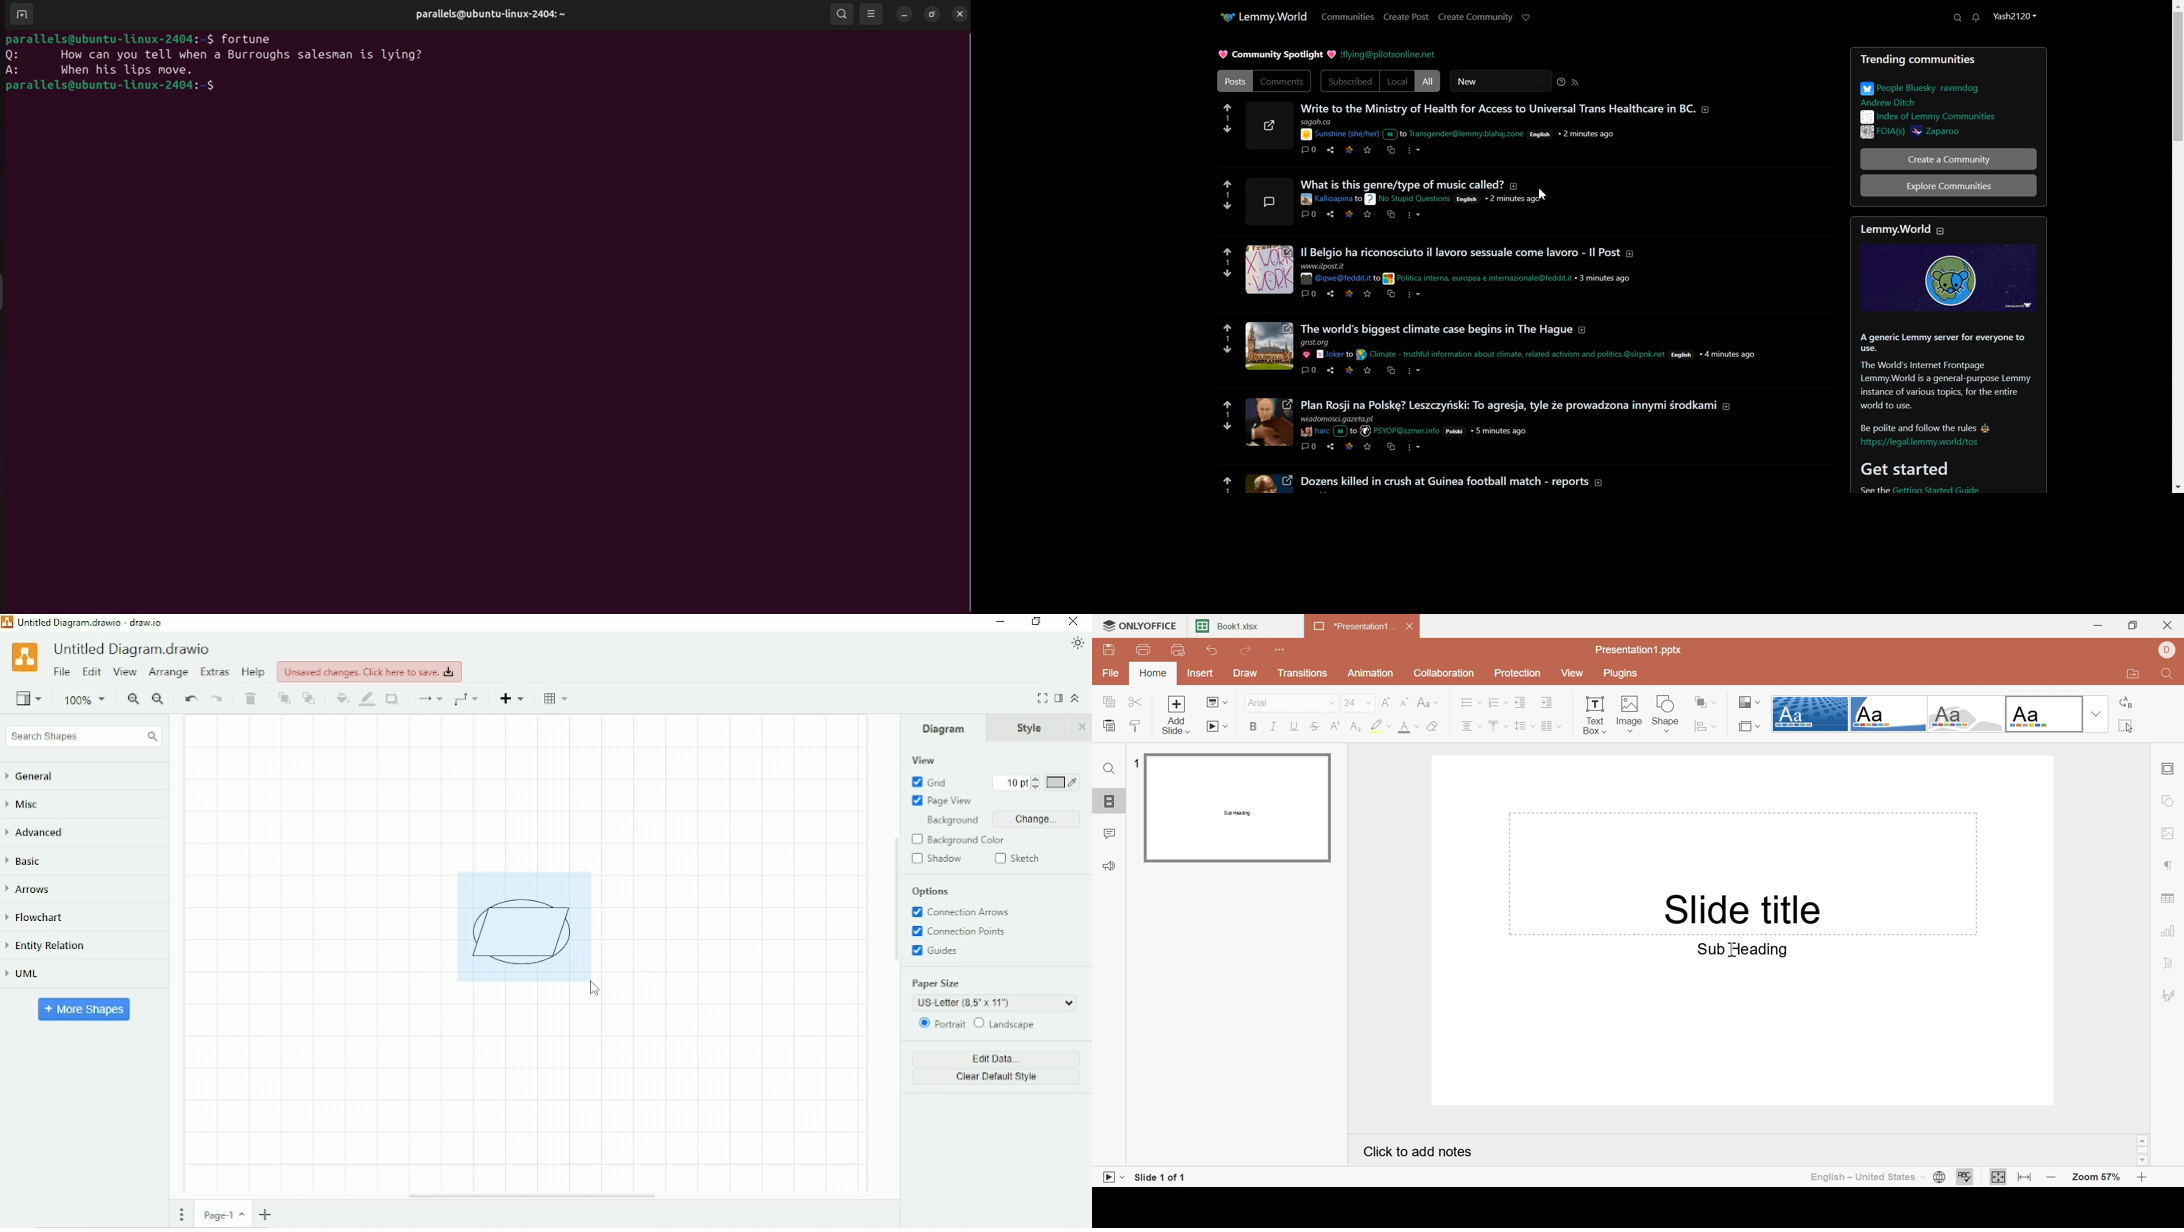 This screenshot has height=1232, width=2184. Describe the element at coordinates (1357, 726) in the screenshot. I see `Subscript` at that location.